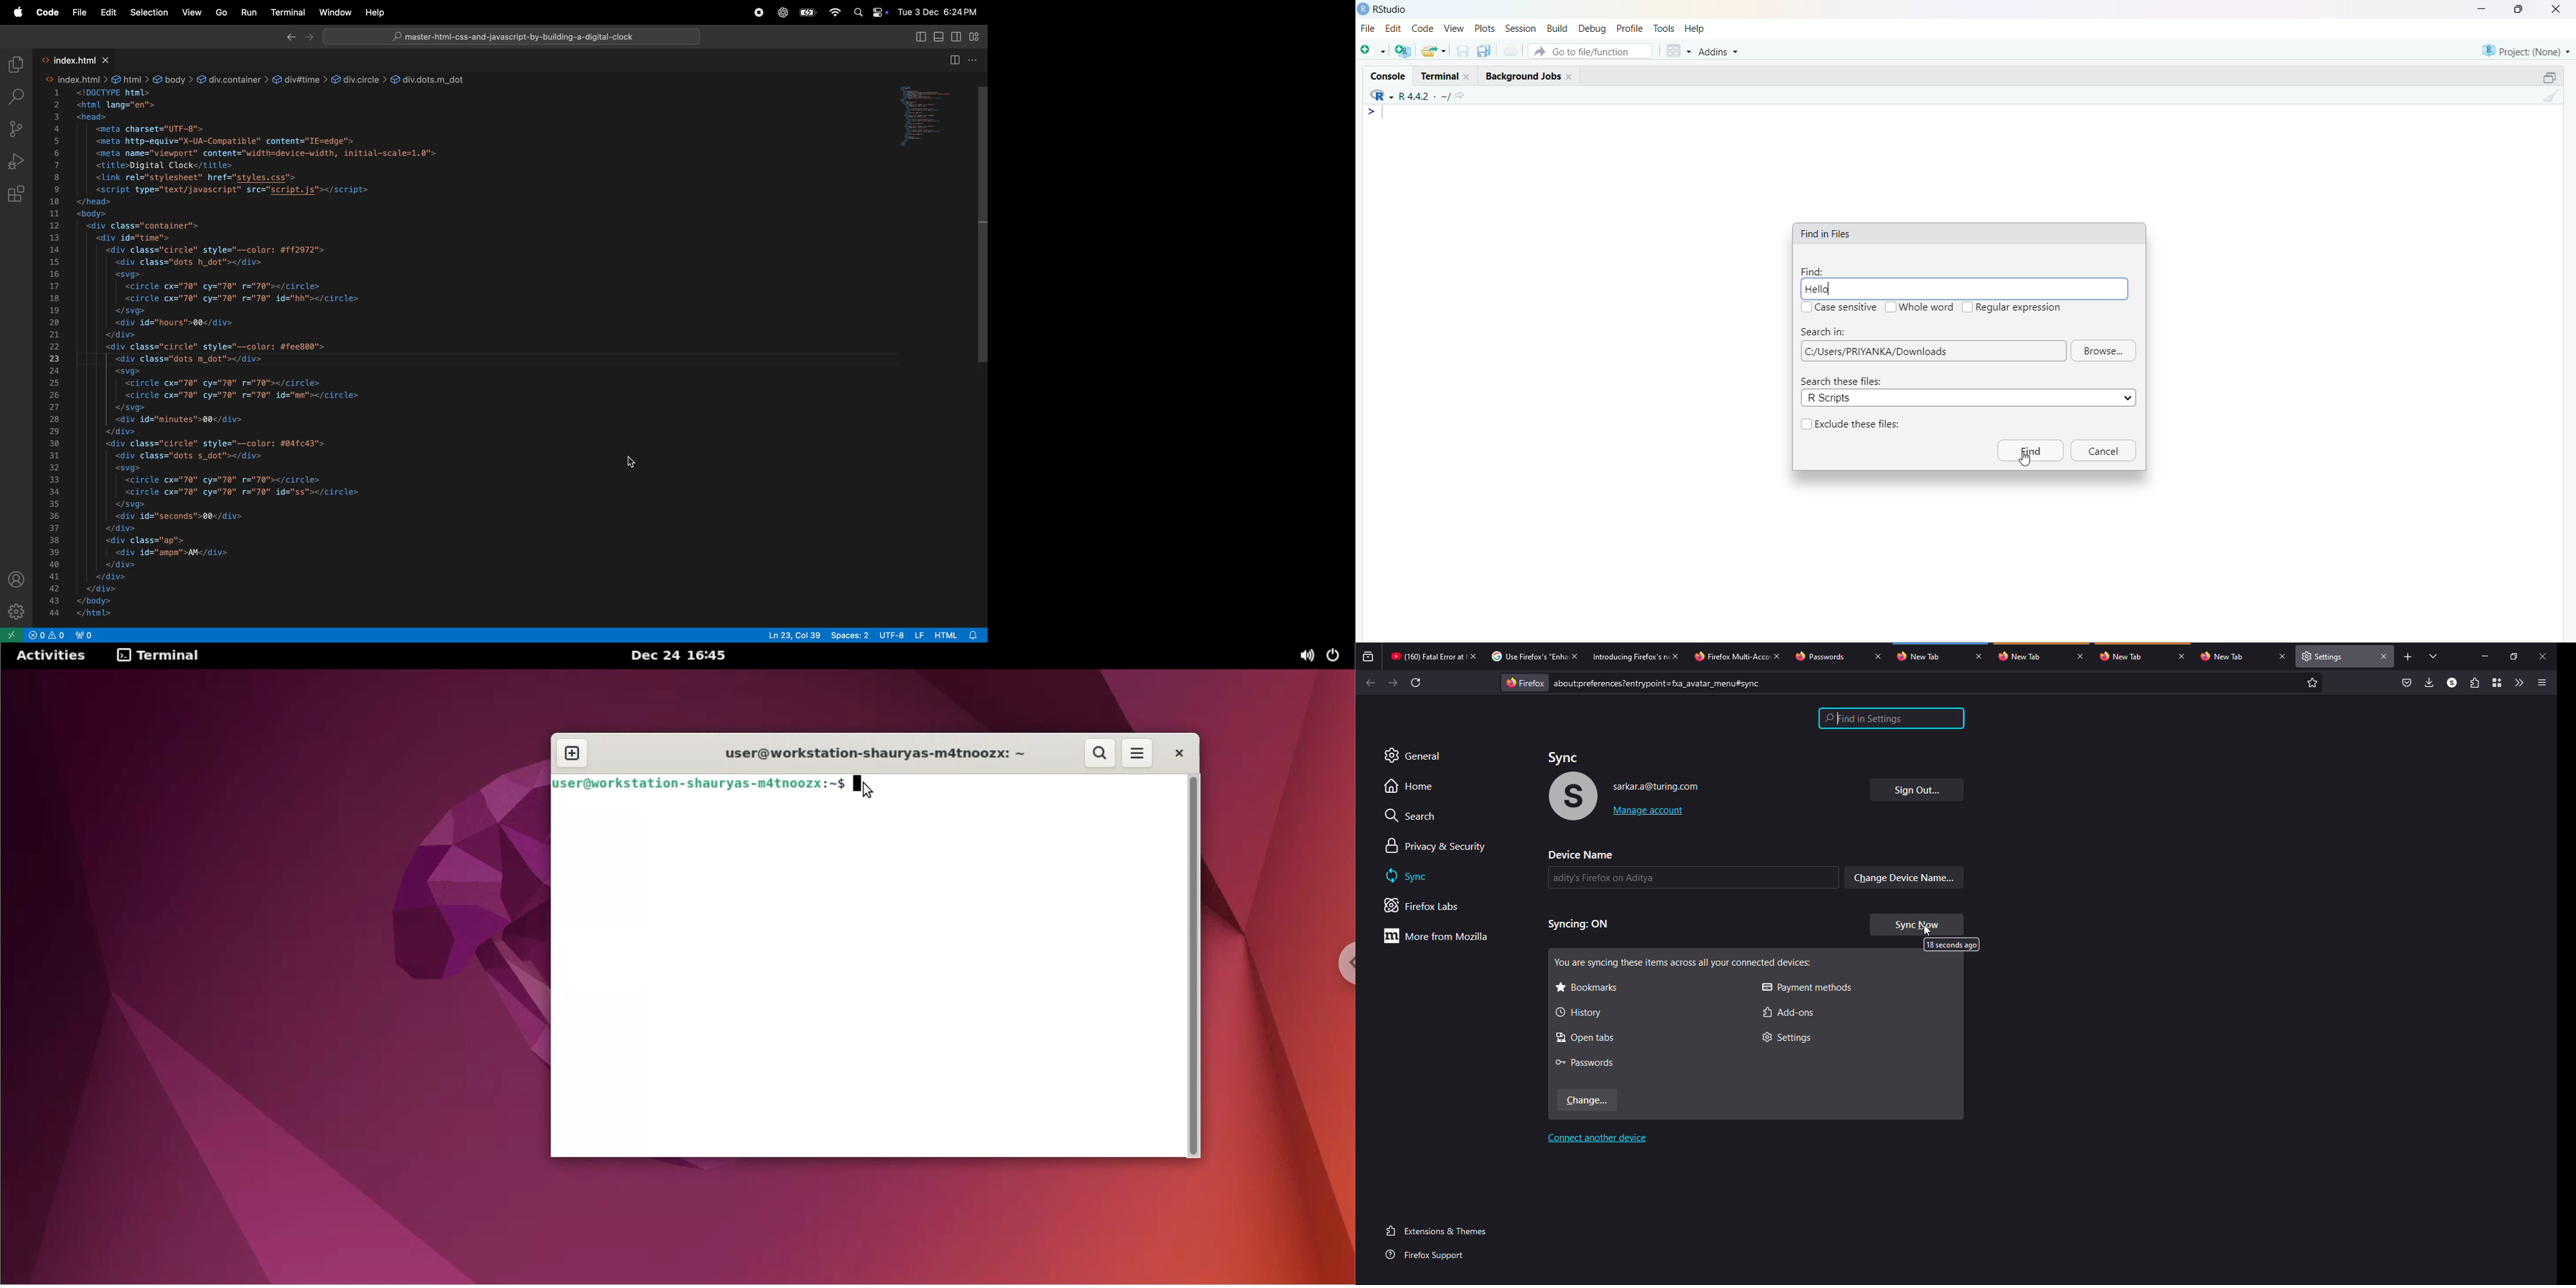  Describe the element at coordinates (1442, 845) in the screenshot. I see `privacy` at that location.